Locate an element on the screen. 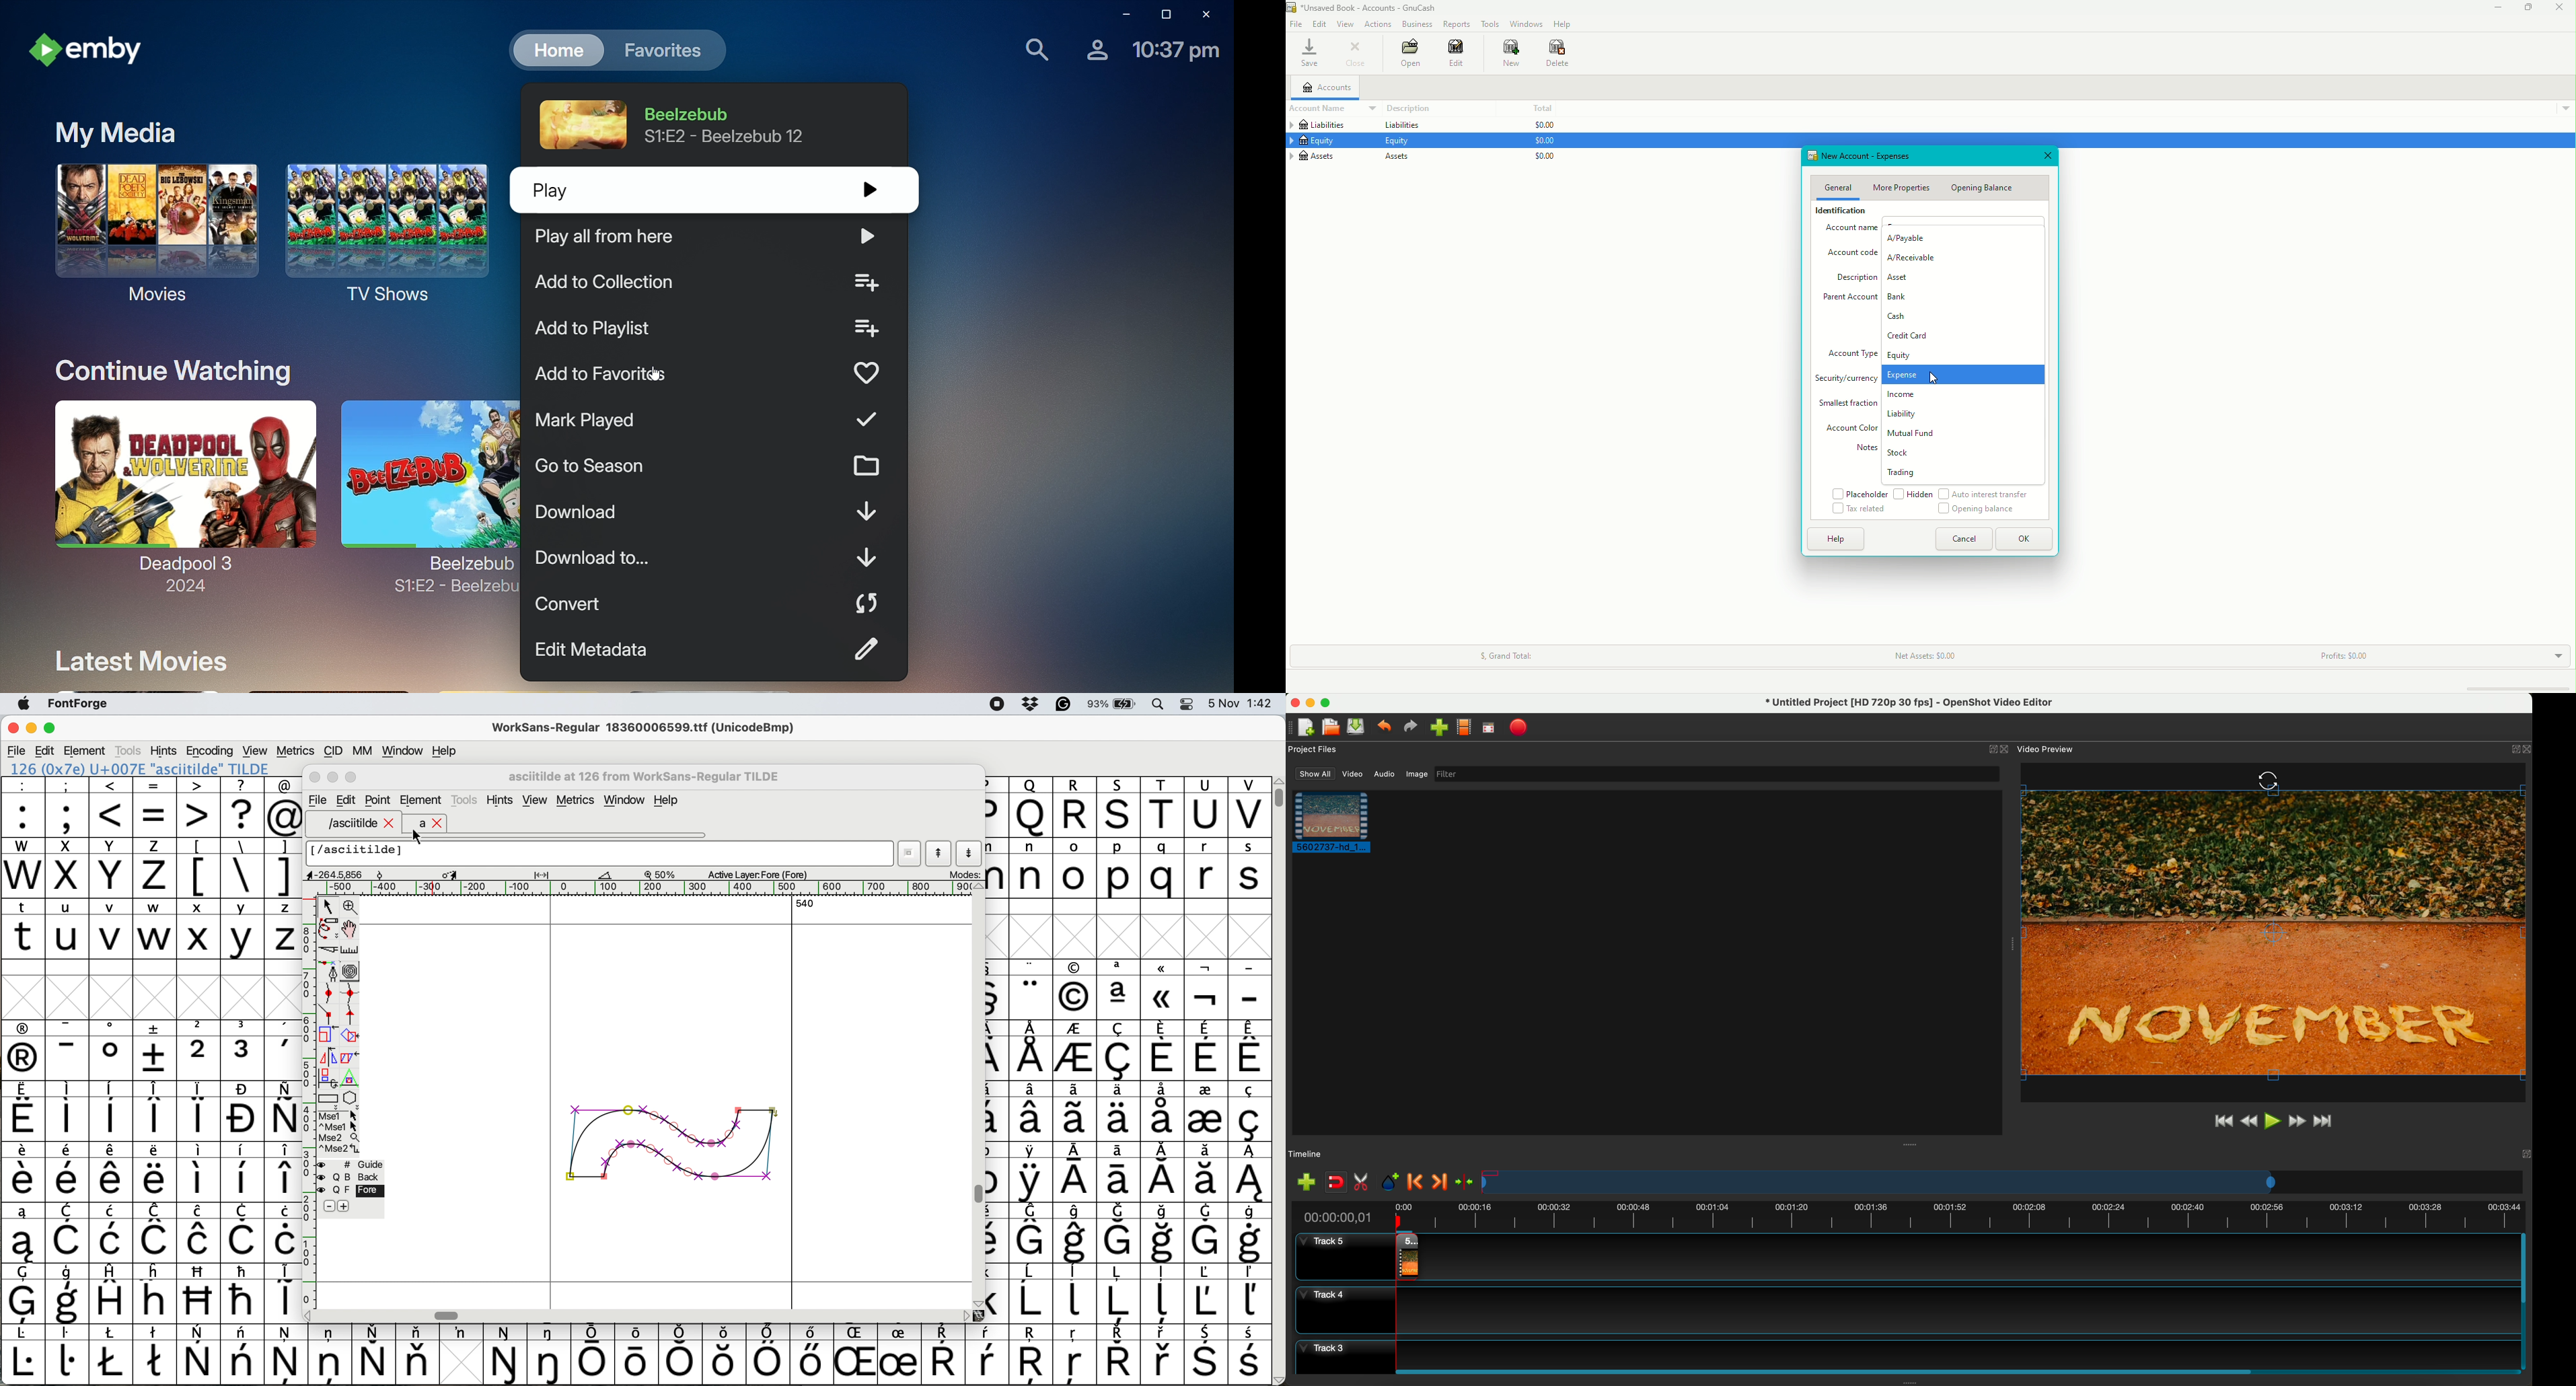  remove is located at coordinates (329, 1207).